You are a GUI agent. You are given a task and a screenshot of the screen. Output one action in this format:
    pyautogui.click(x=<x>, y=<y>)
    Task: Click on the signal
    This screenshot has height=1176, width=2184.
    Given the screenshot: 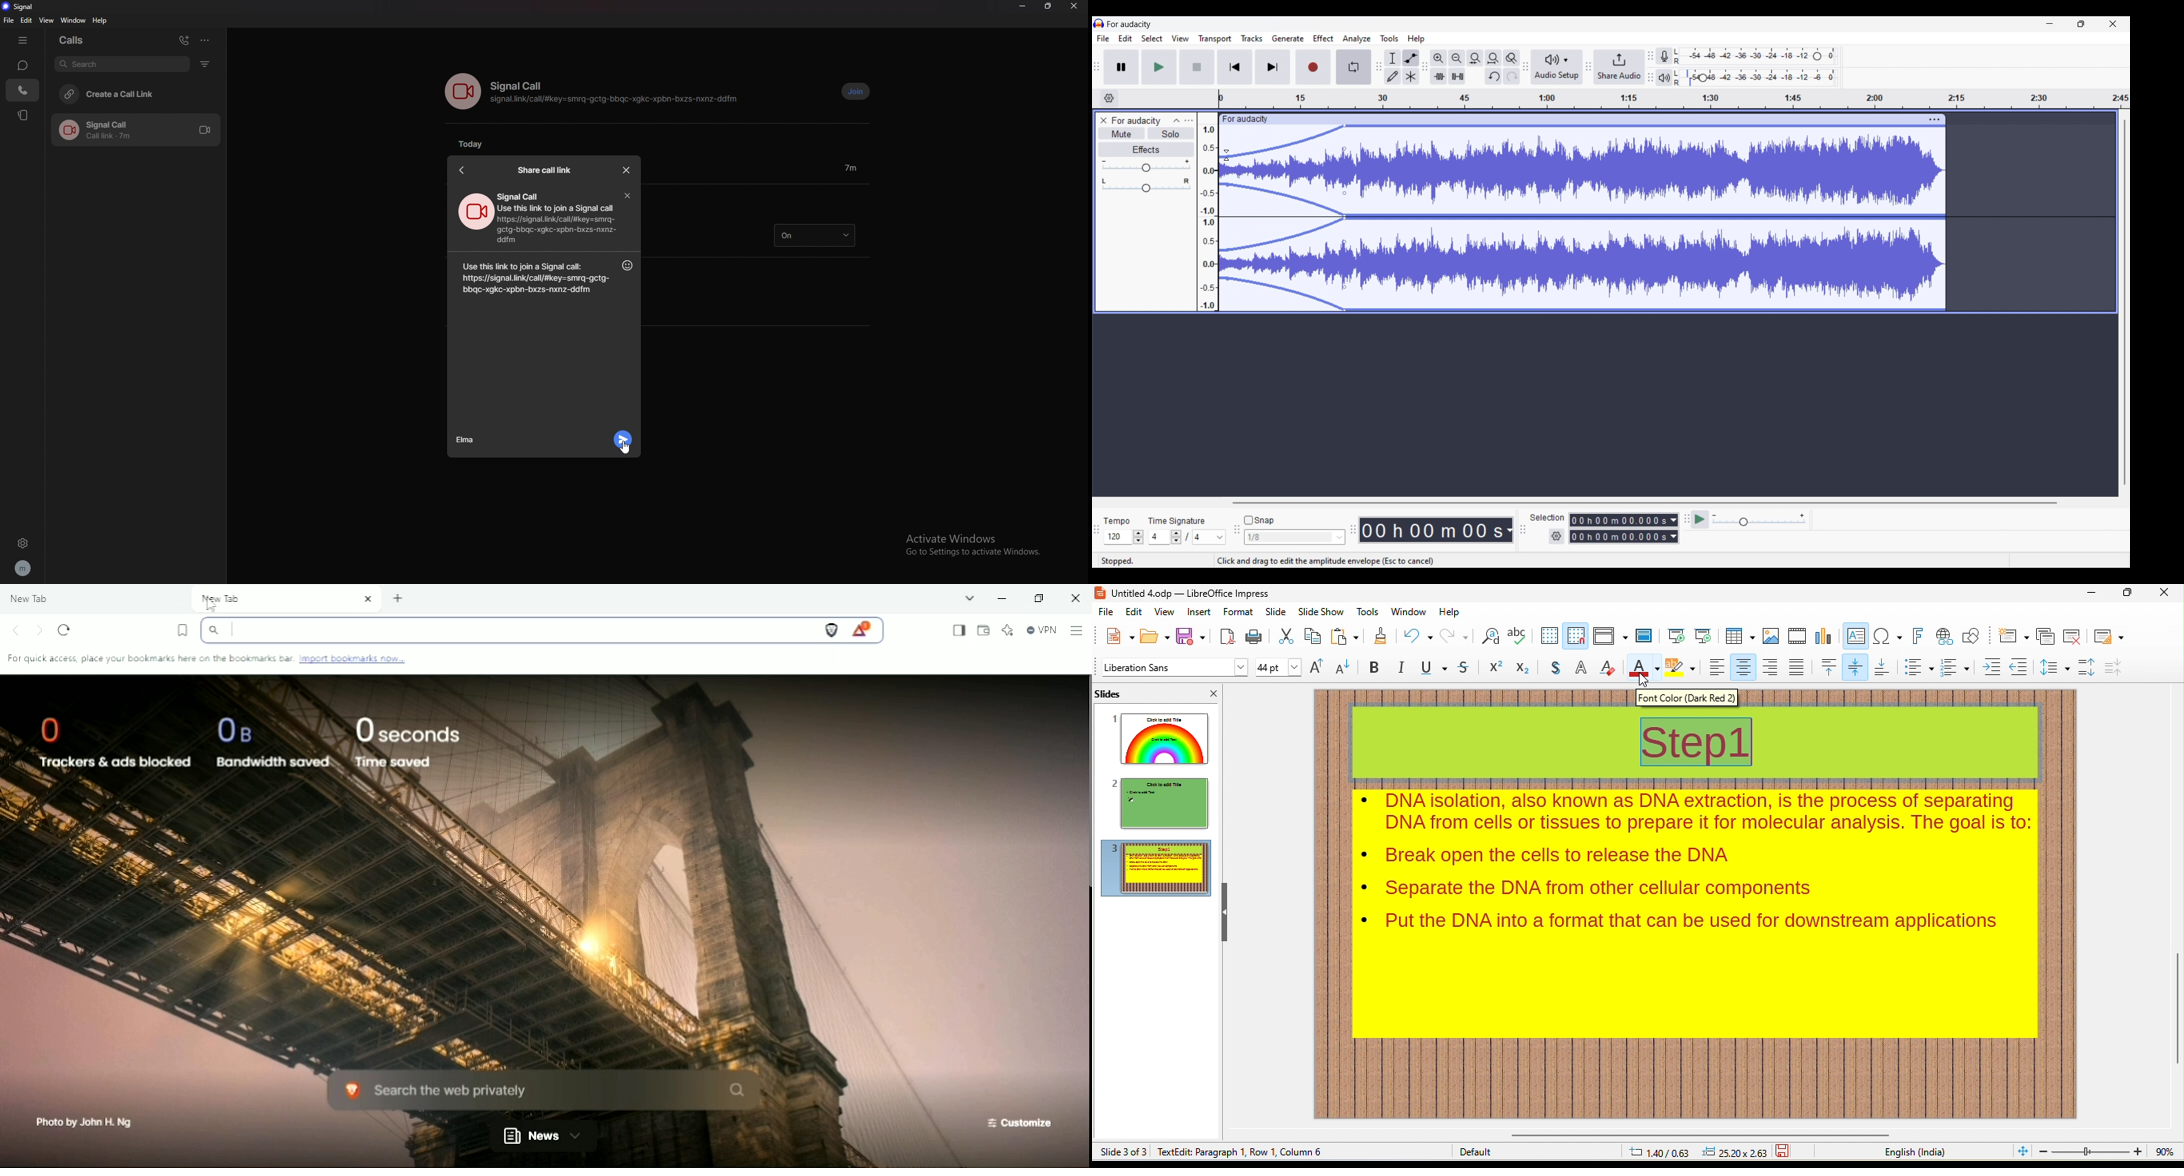 What is the action you would take?
    pyautogui.click(x=22, y=6)
    